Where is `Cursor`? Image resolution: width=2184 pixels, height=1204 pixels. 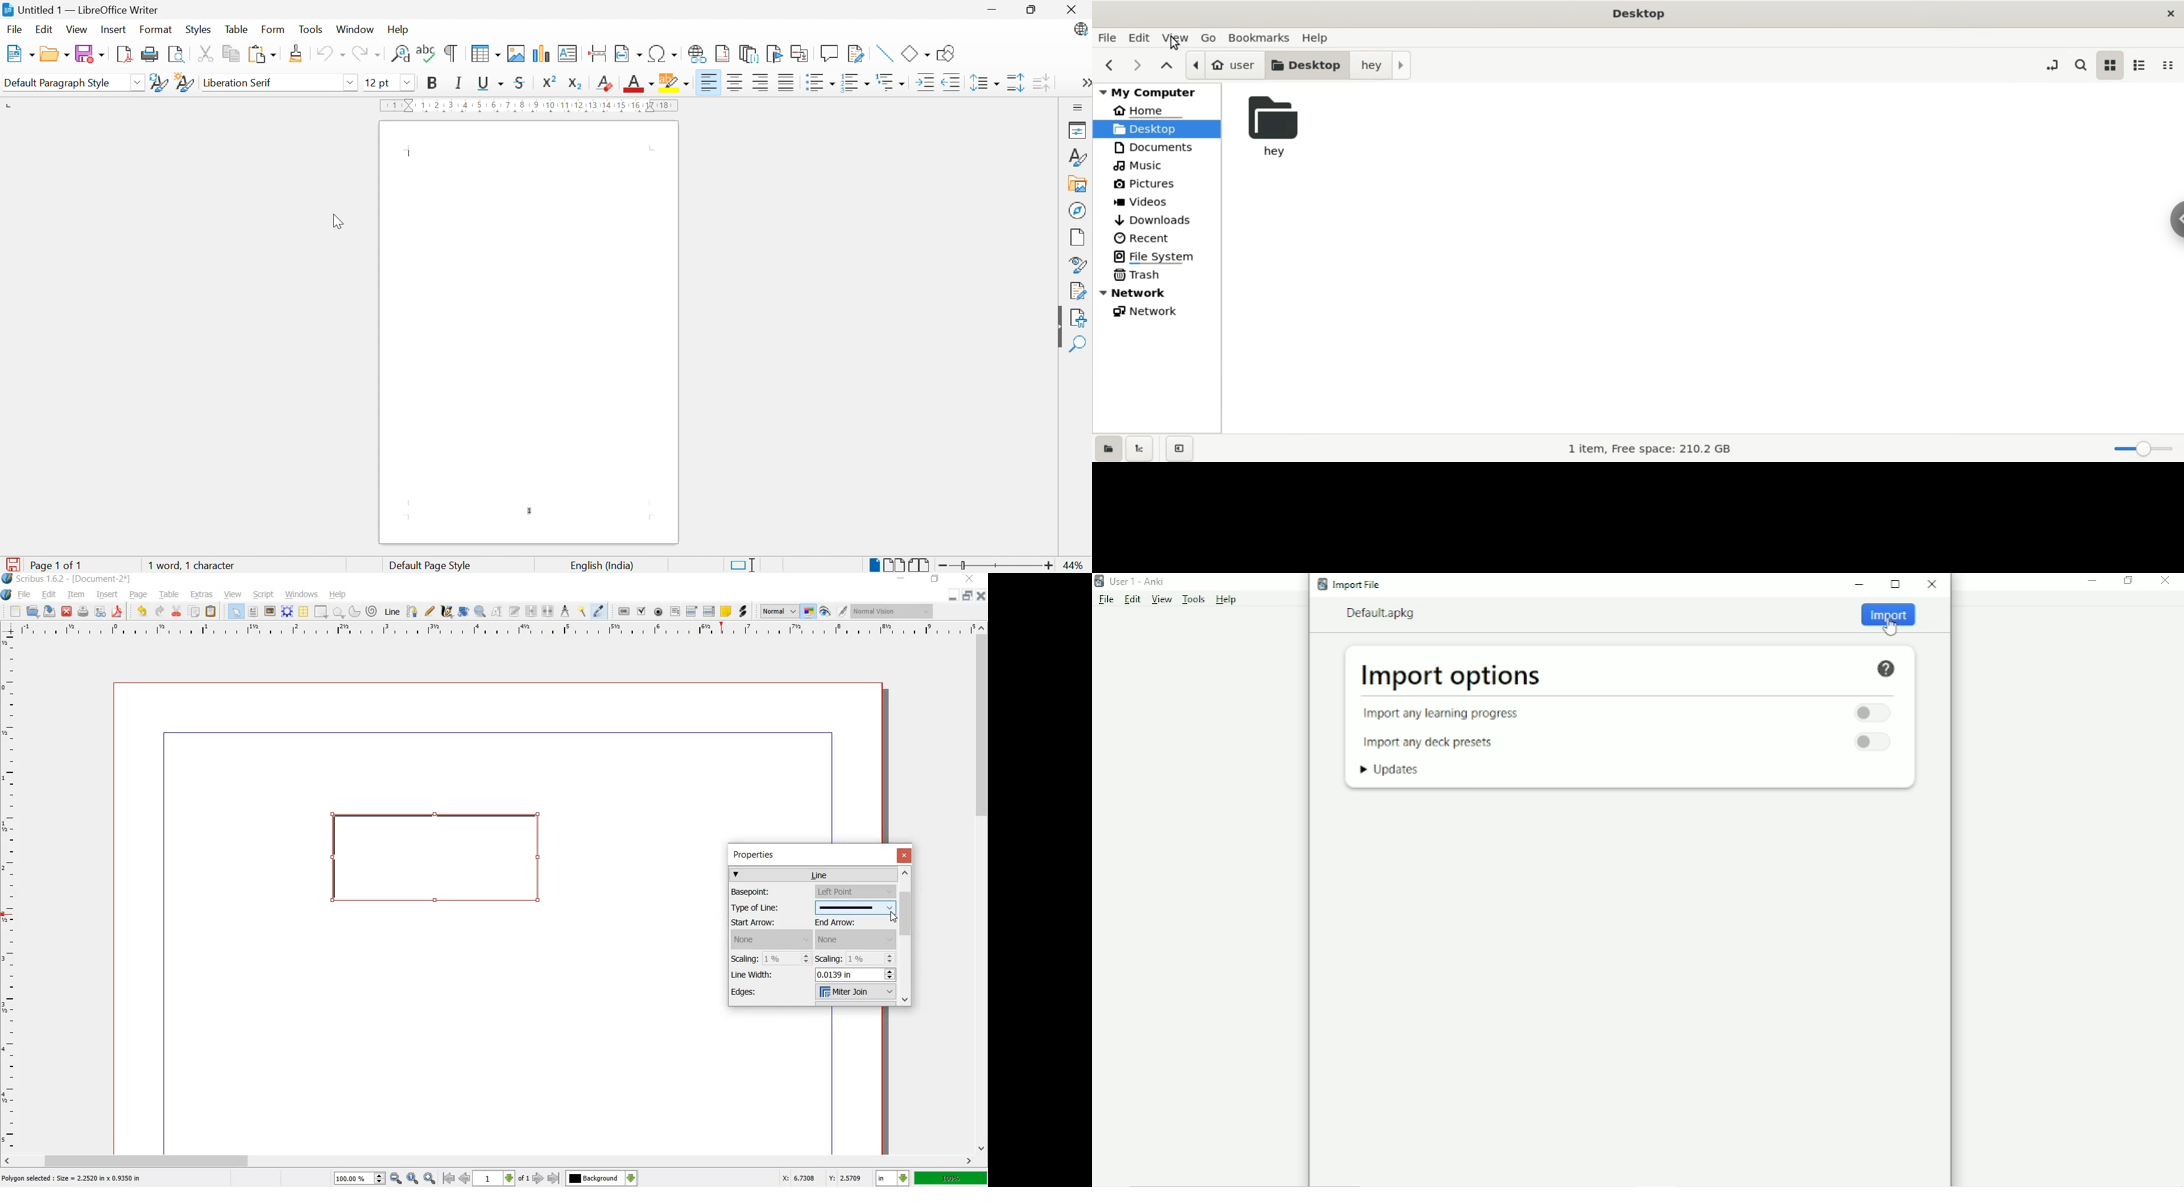 Cursor is located at coordinates (894, 917).